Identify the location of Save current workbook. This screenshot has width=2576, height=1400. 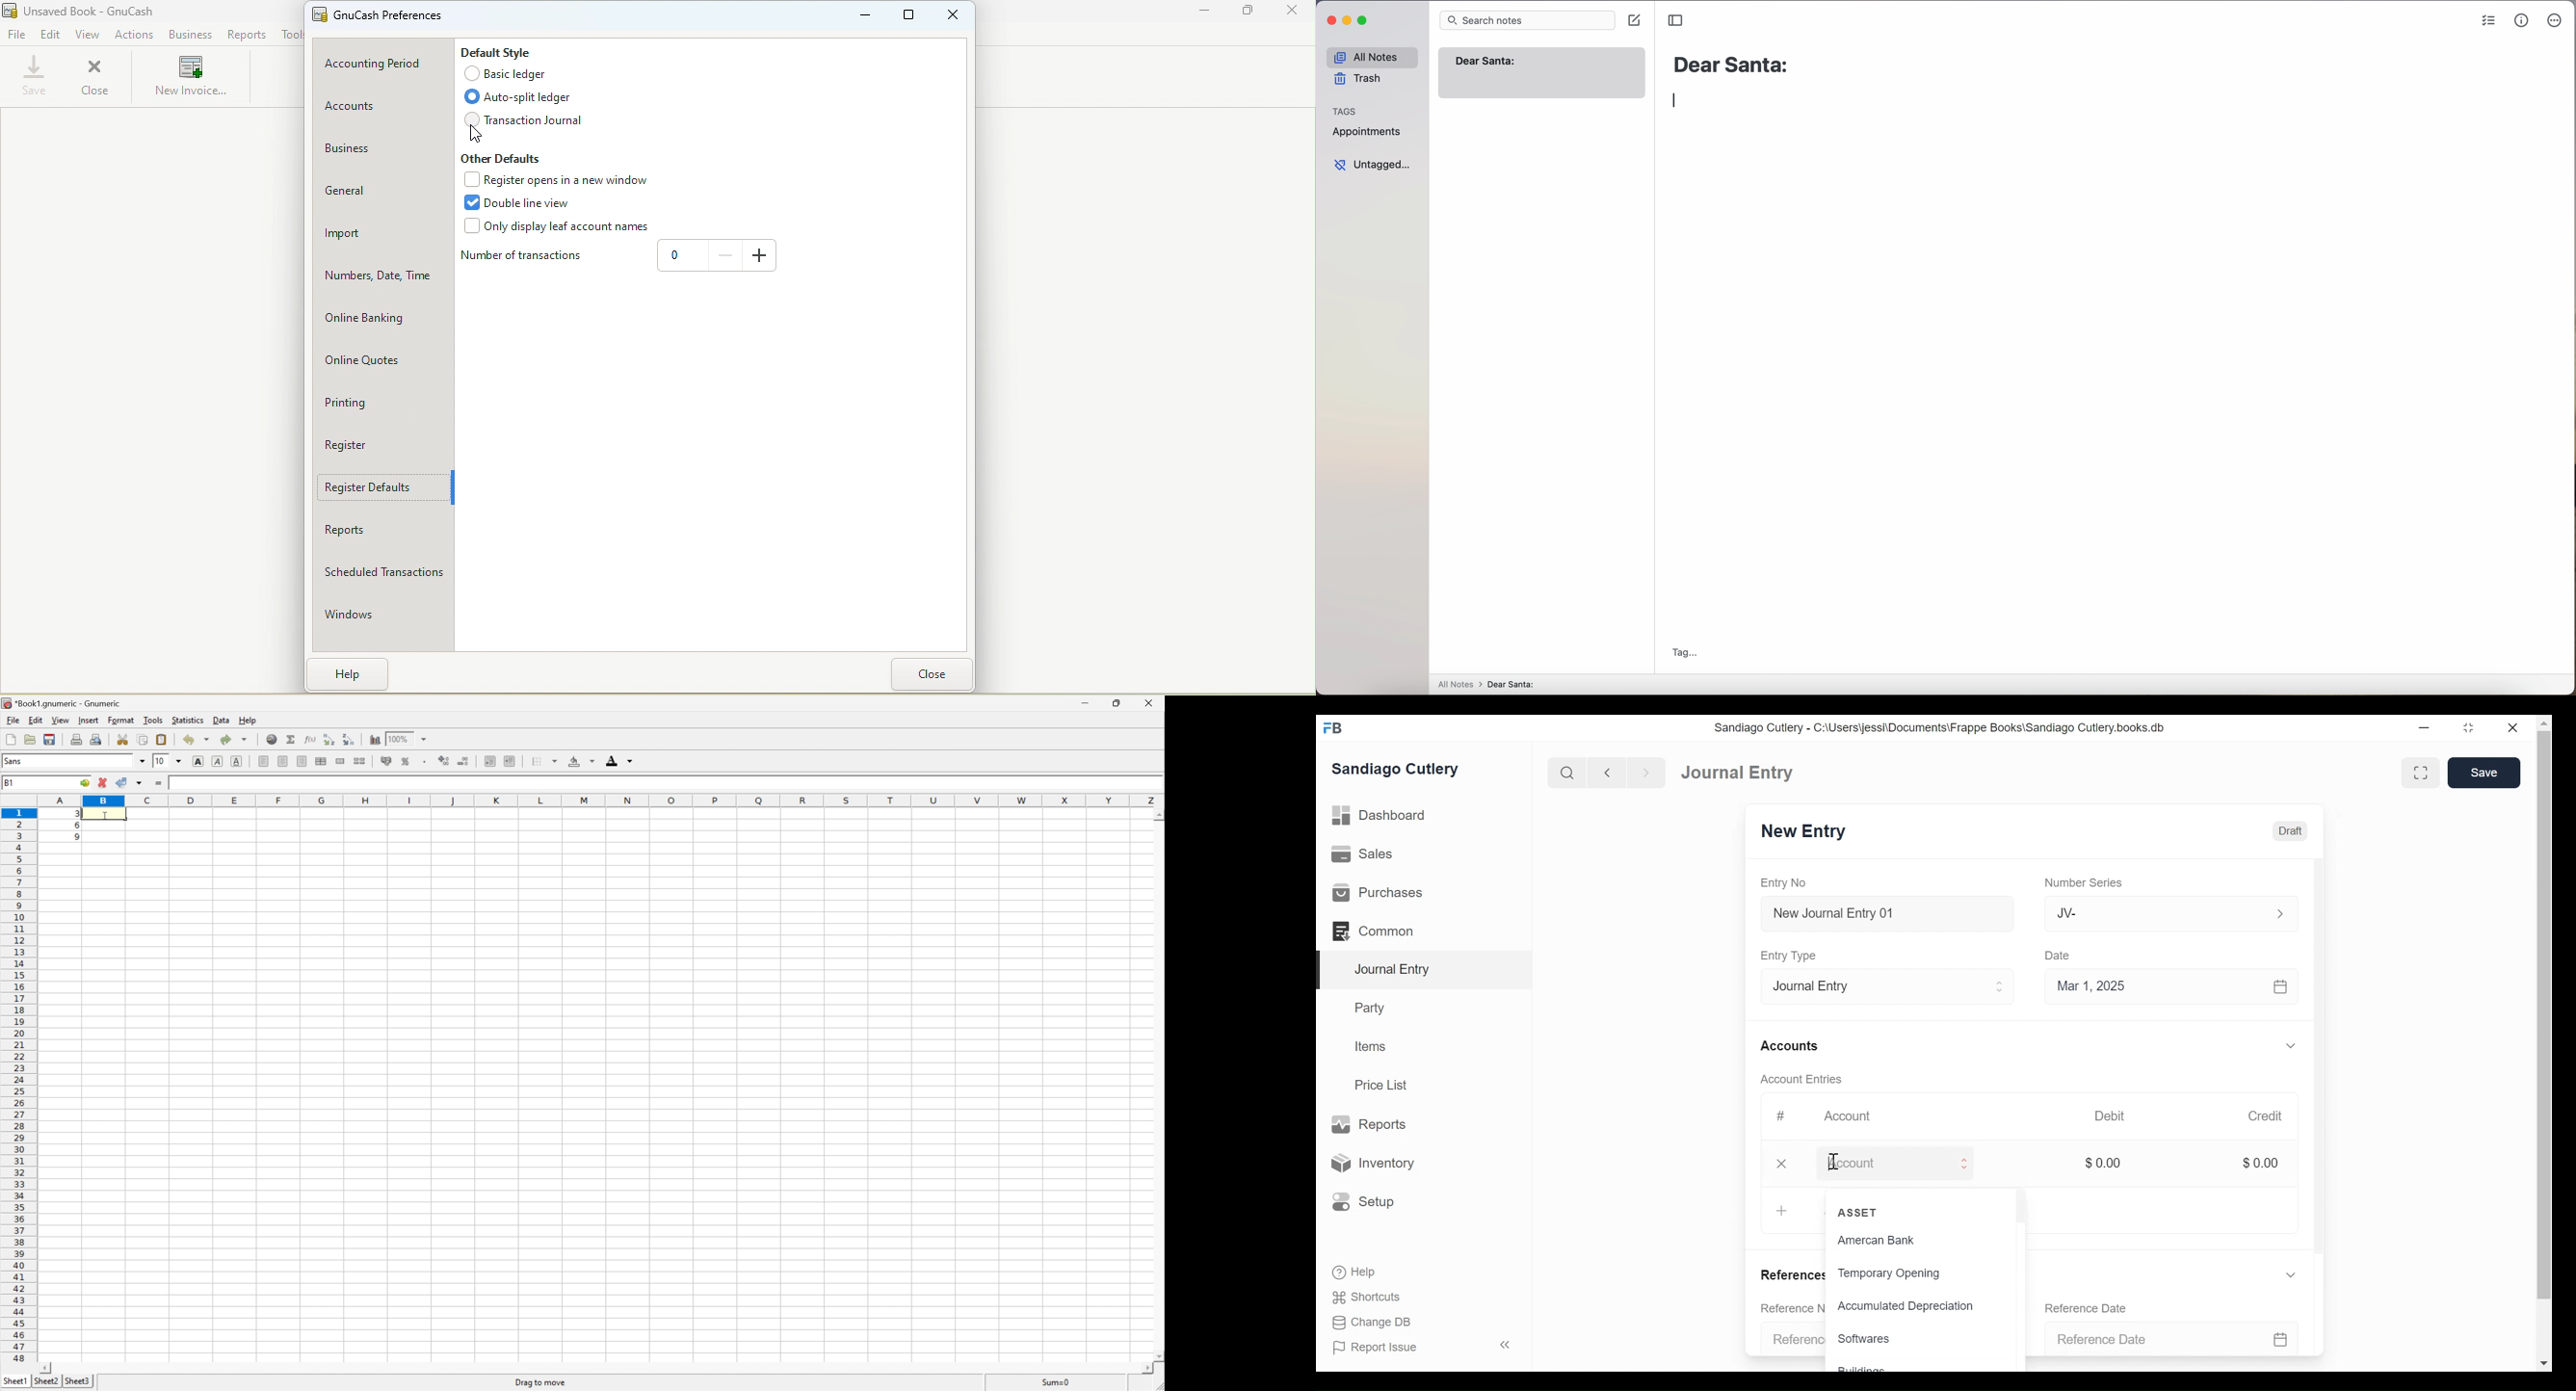
(47, 740).